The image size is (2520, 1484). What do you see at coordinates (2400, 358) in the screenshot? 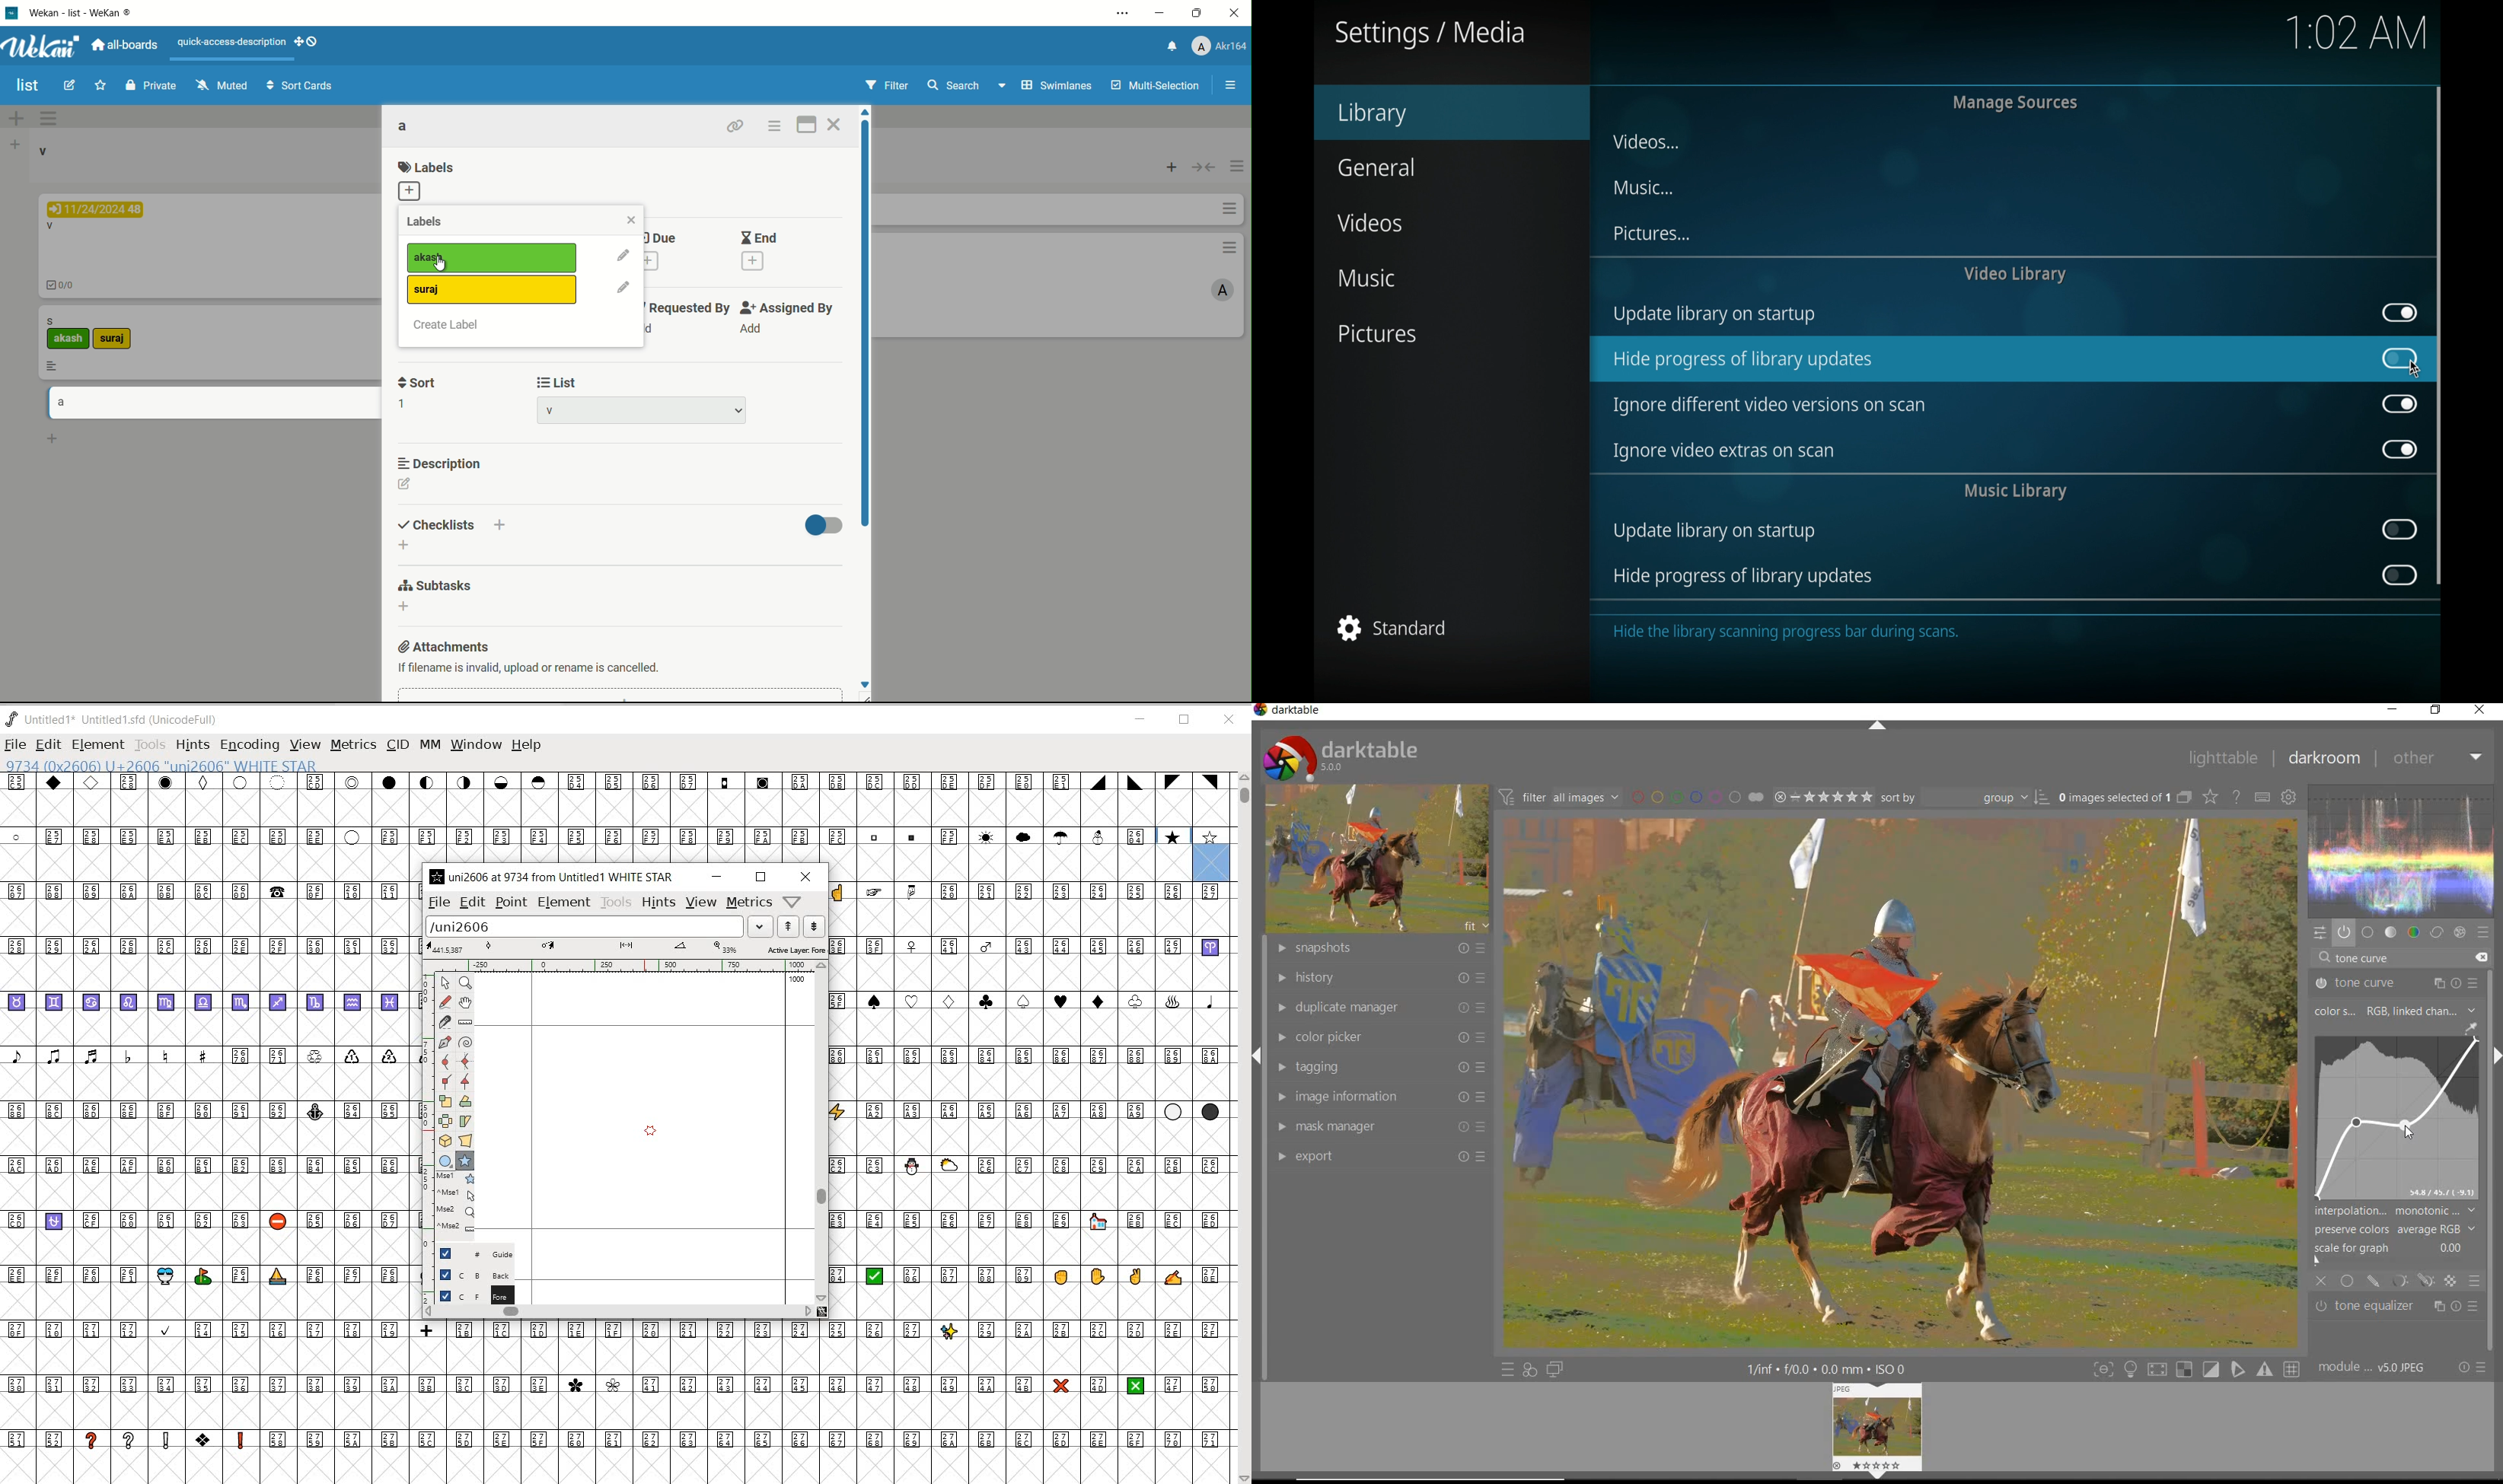
I see `toggle button` at bounding box center [2400, 358].